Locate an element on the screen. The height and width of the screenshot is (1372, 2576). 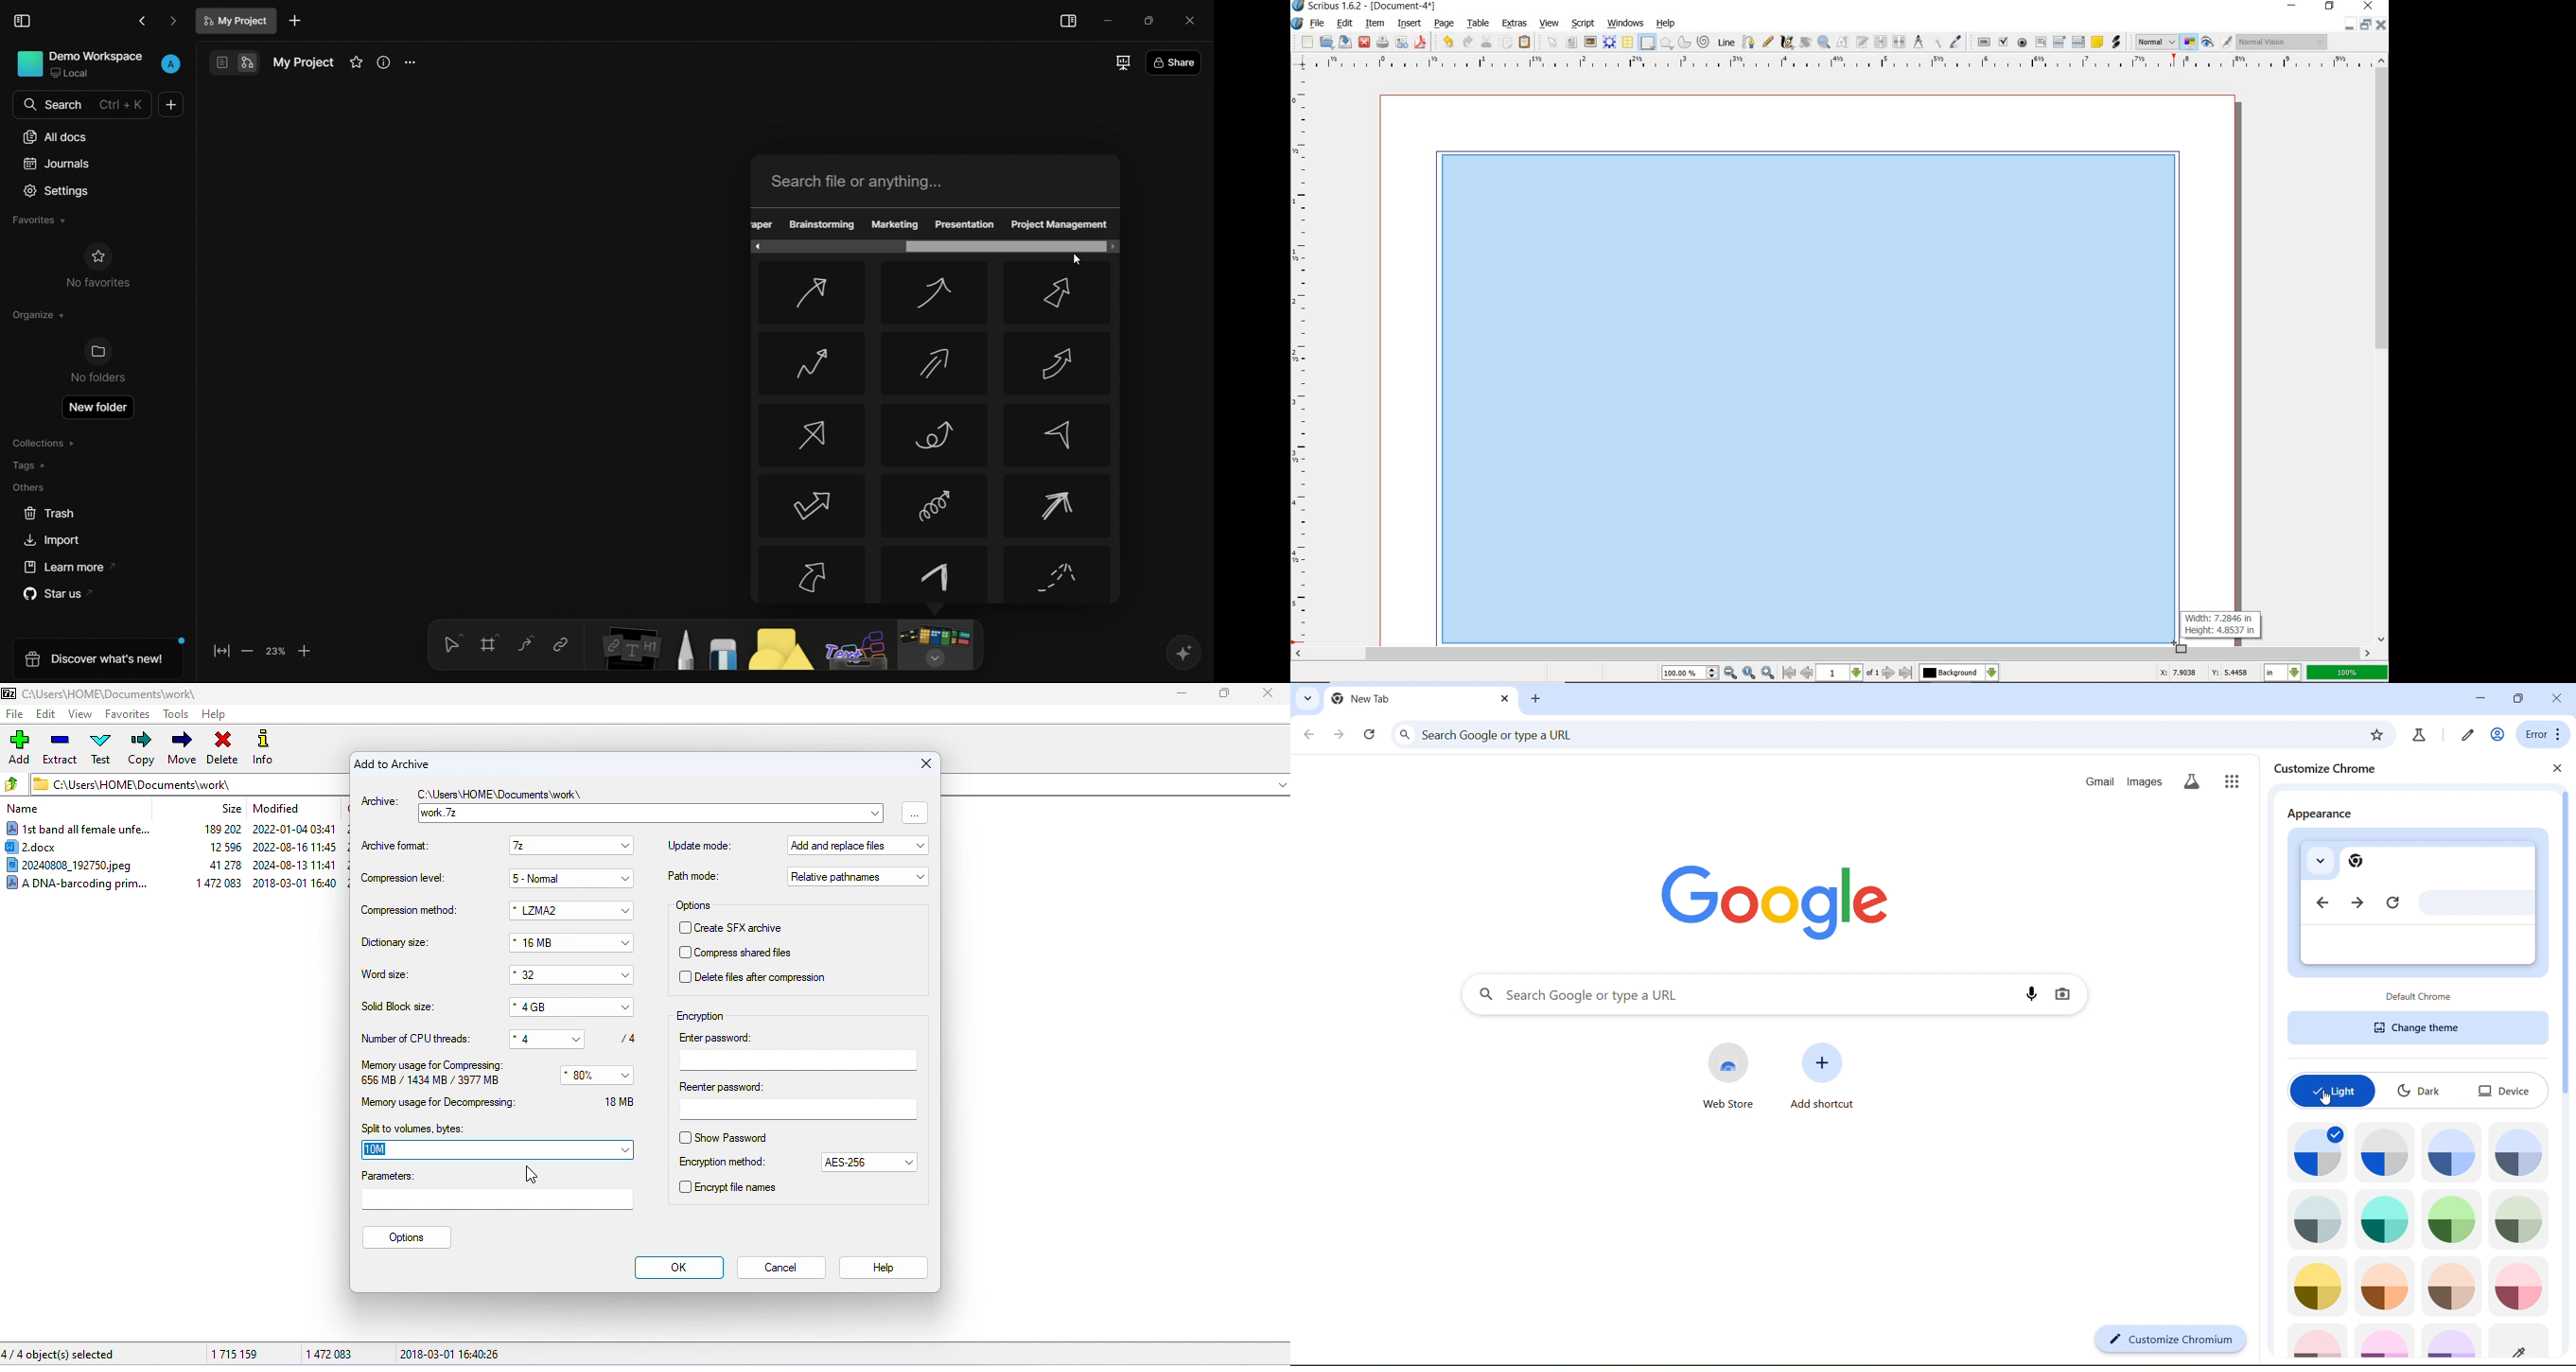
pdf push button is located at coordinates (1982, 41).